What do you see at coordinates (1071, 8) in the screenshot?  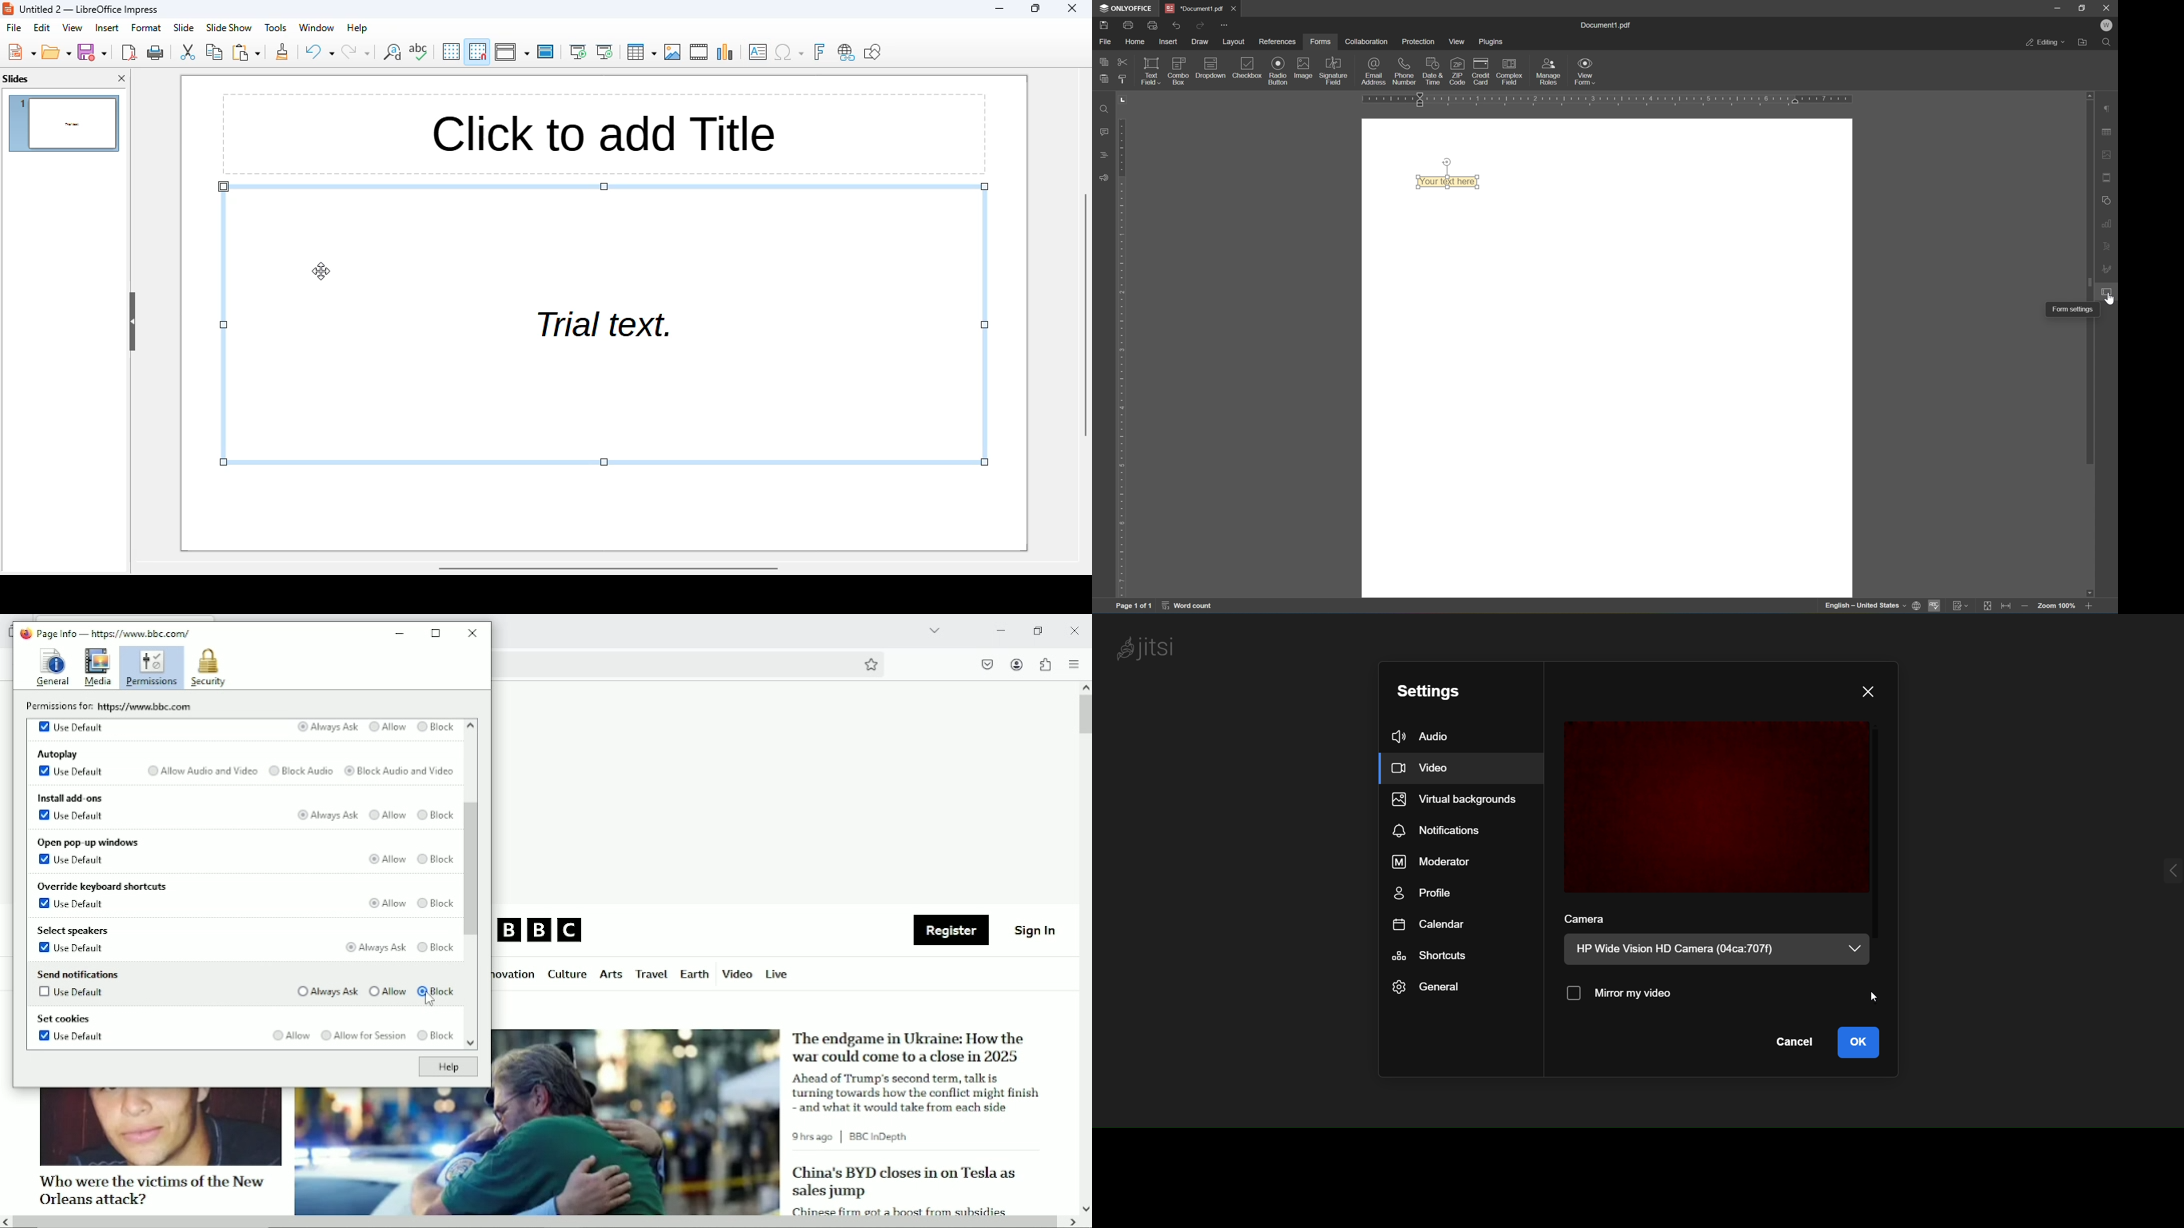 I see `close` at bounding box center [1071, 8].